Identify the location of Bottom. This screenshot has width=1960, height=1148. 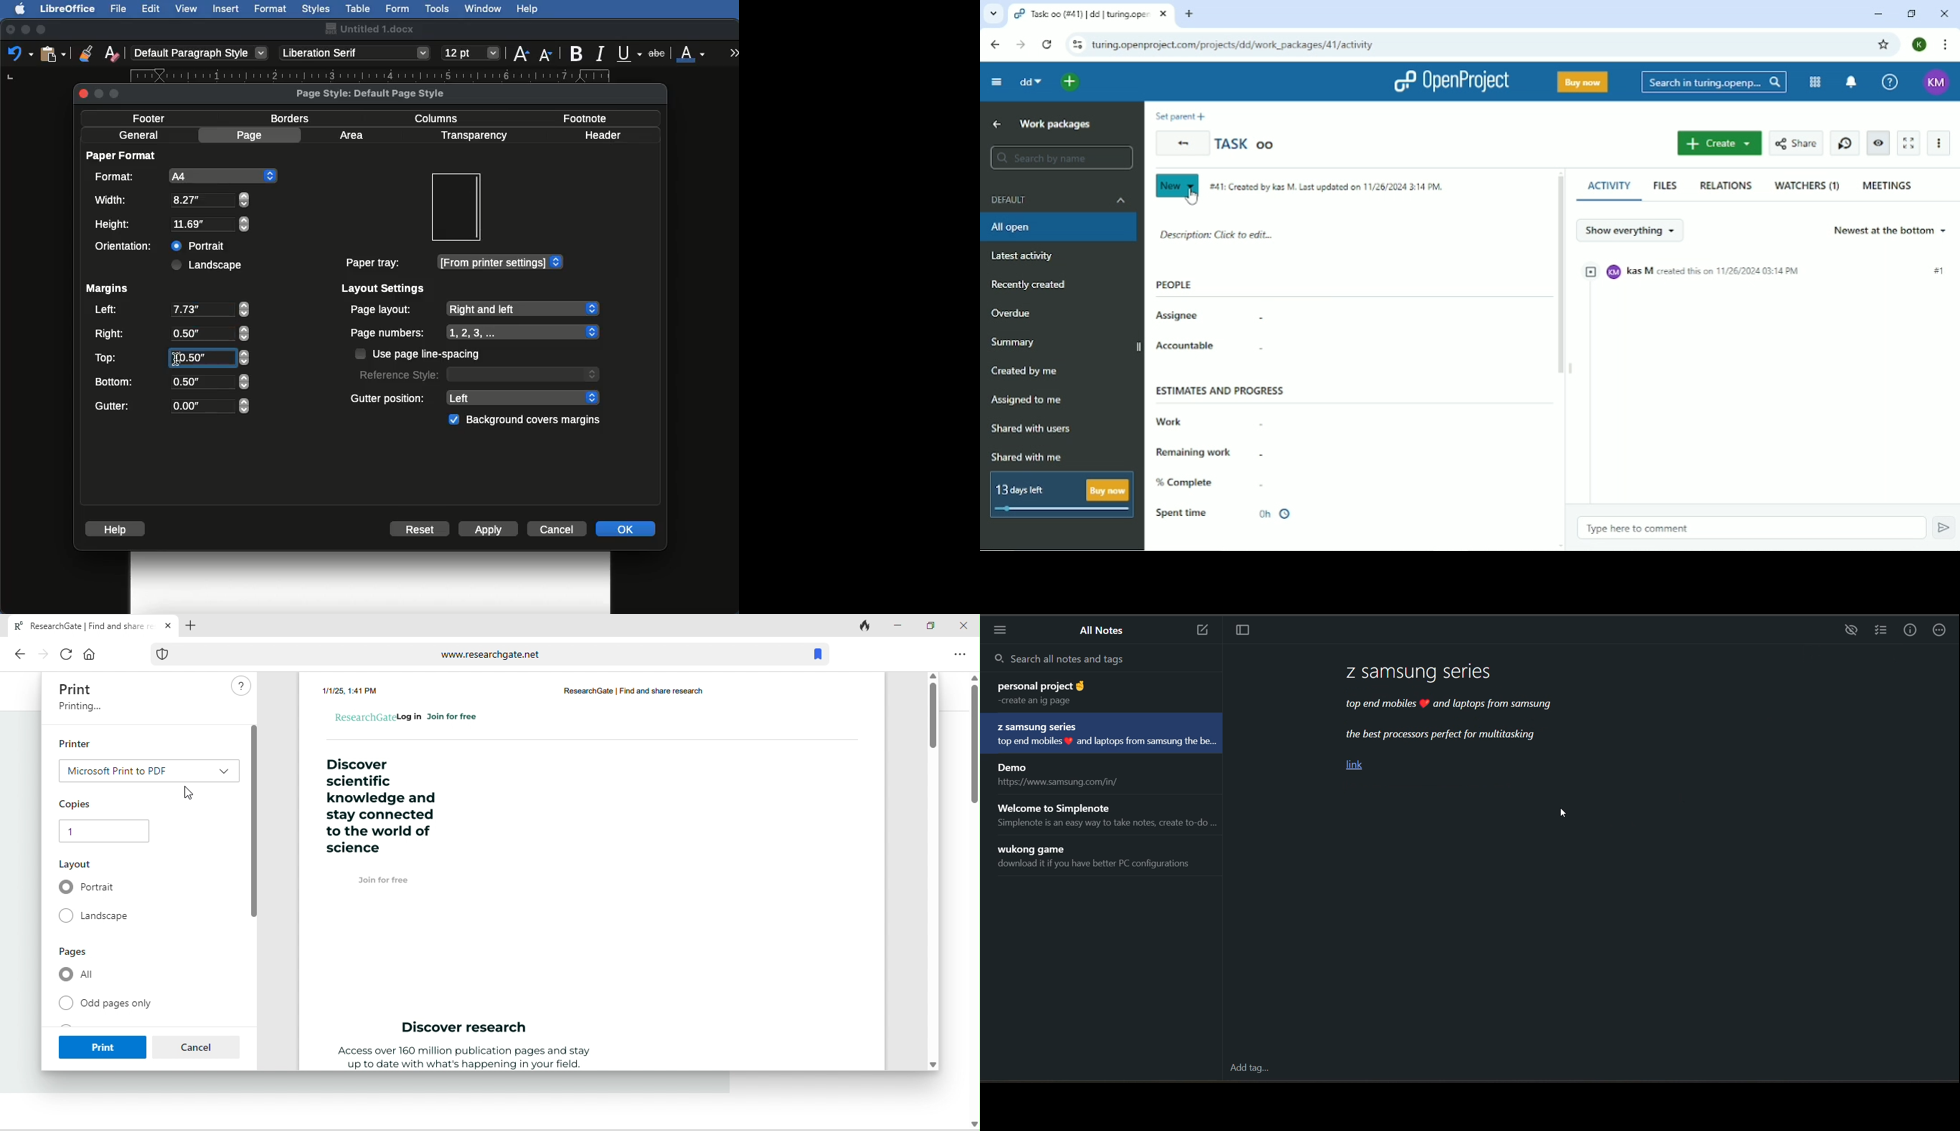
(171, 380).